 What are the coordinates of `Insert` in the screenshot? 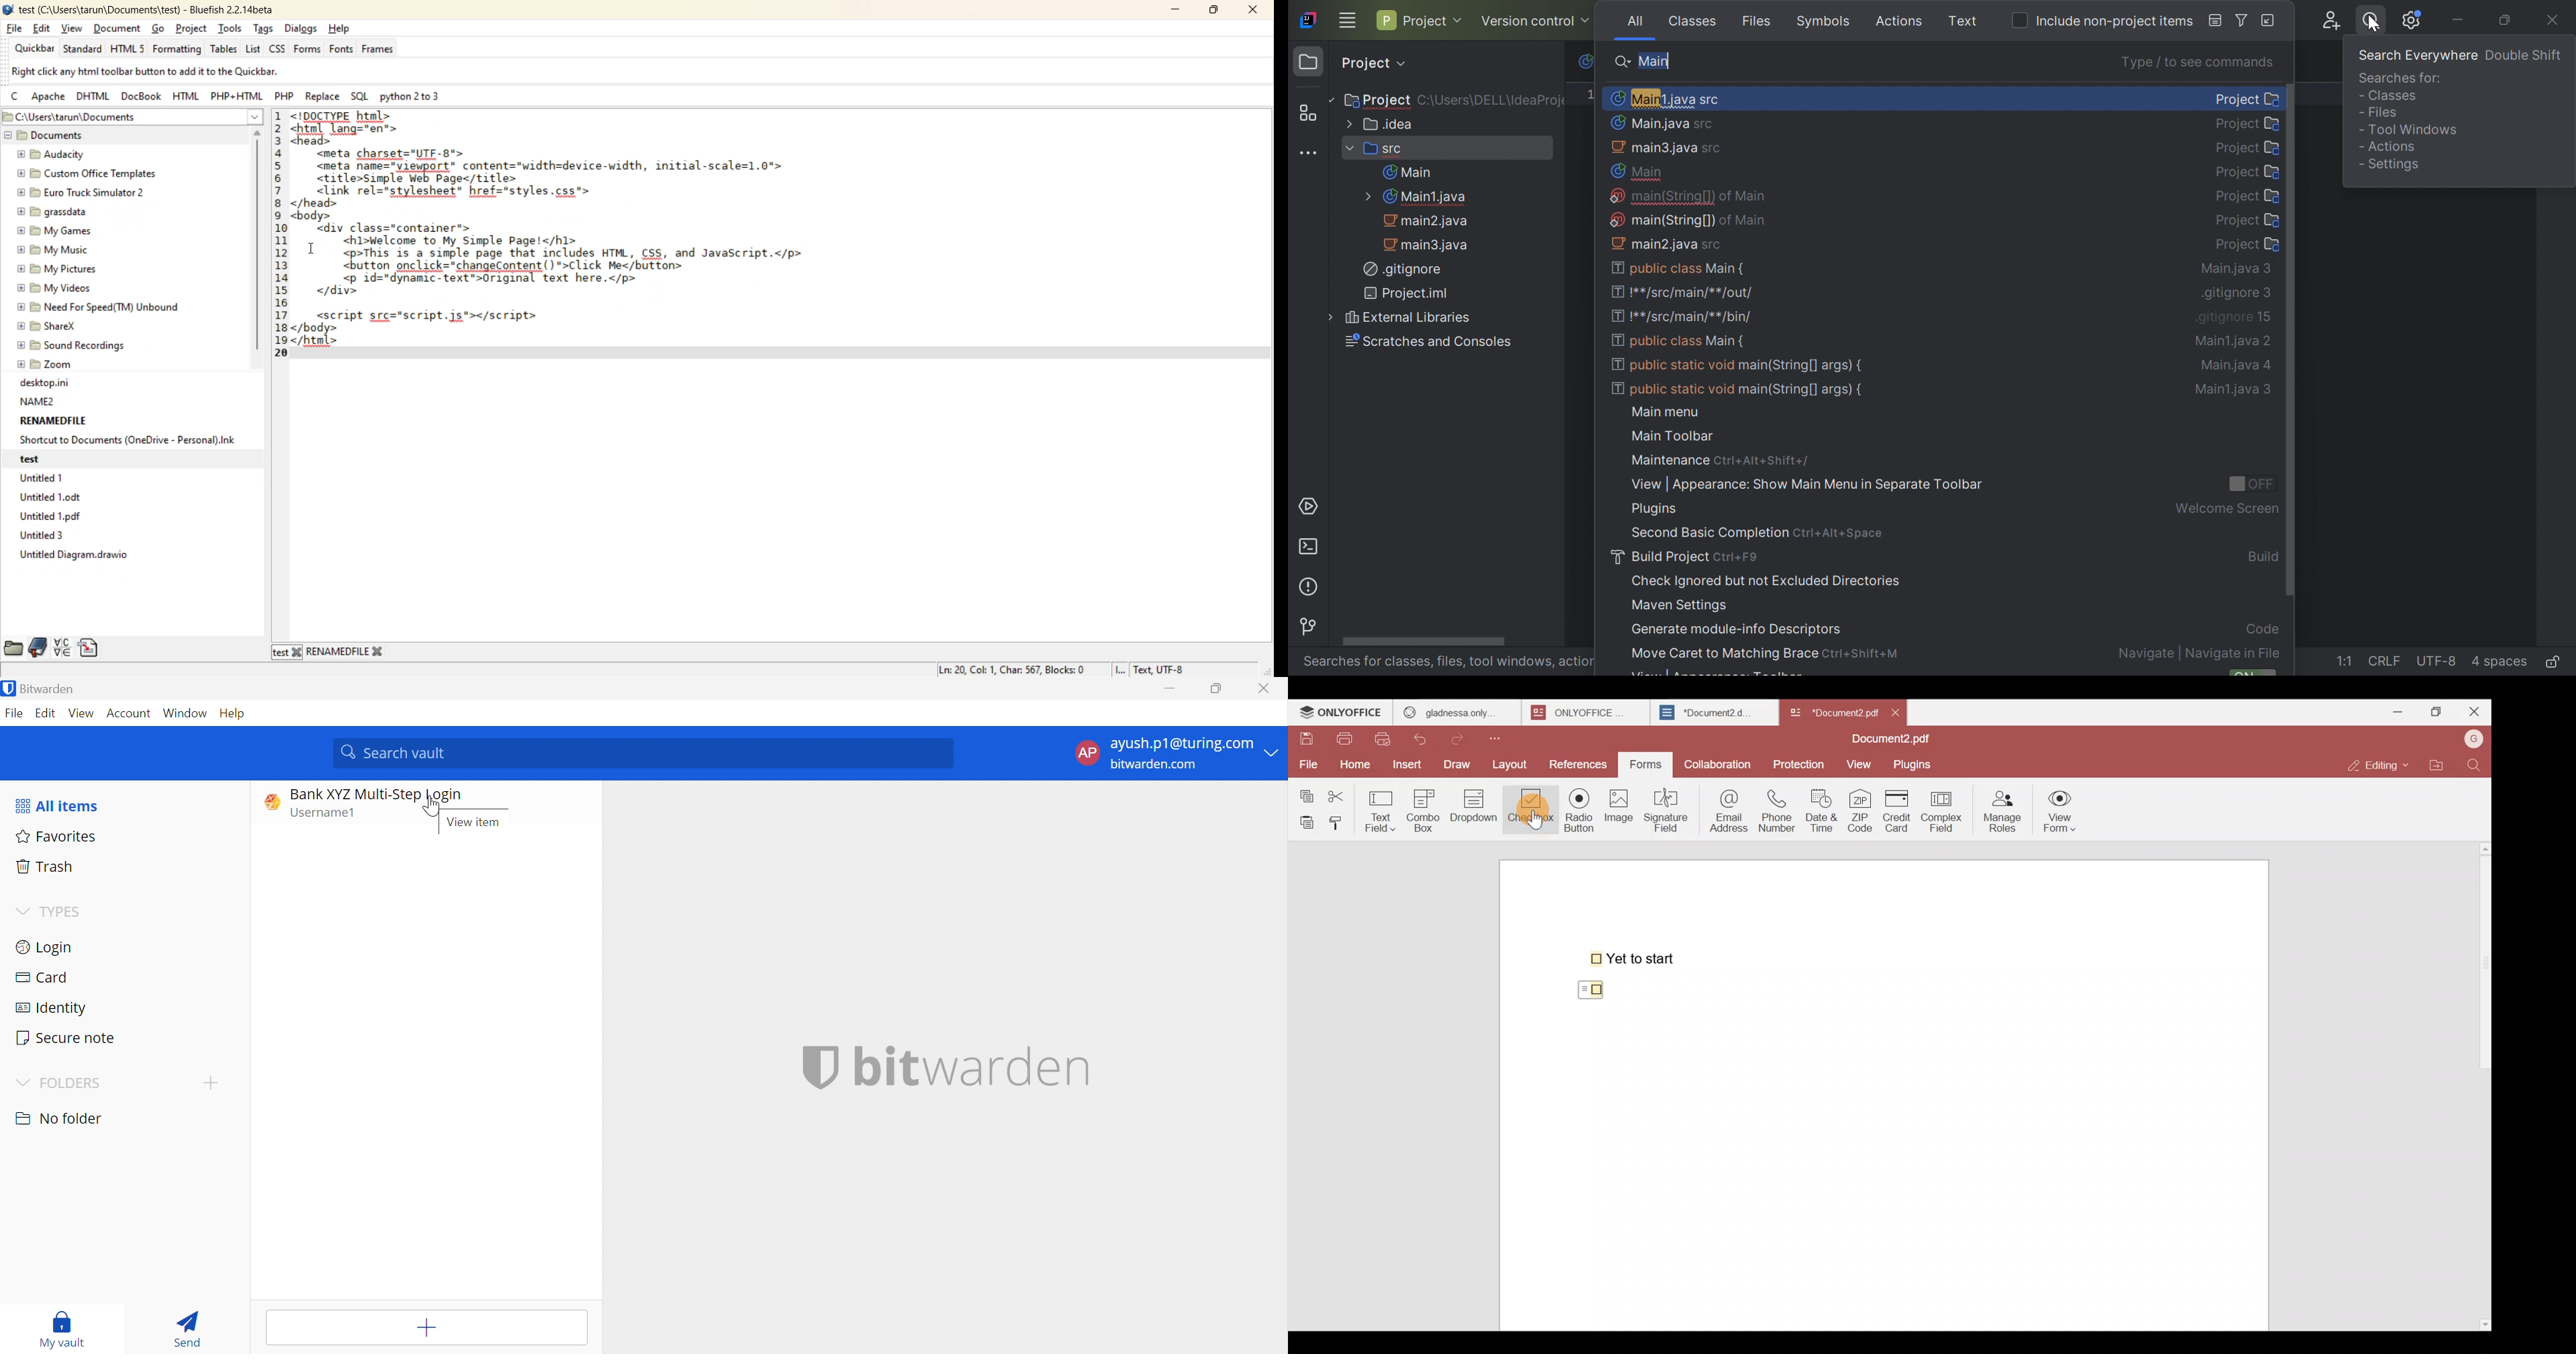 It's located at (1405, 764).